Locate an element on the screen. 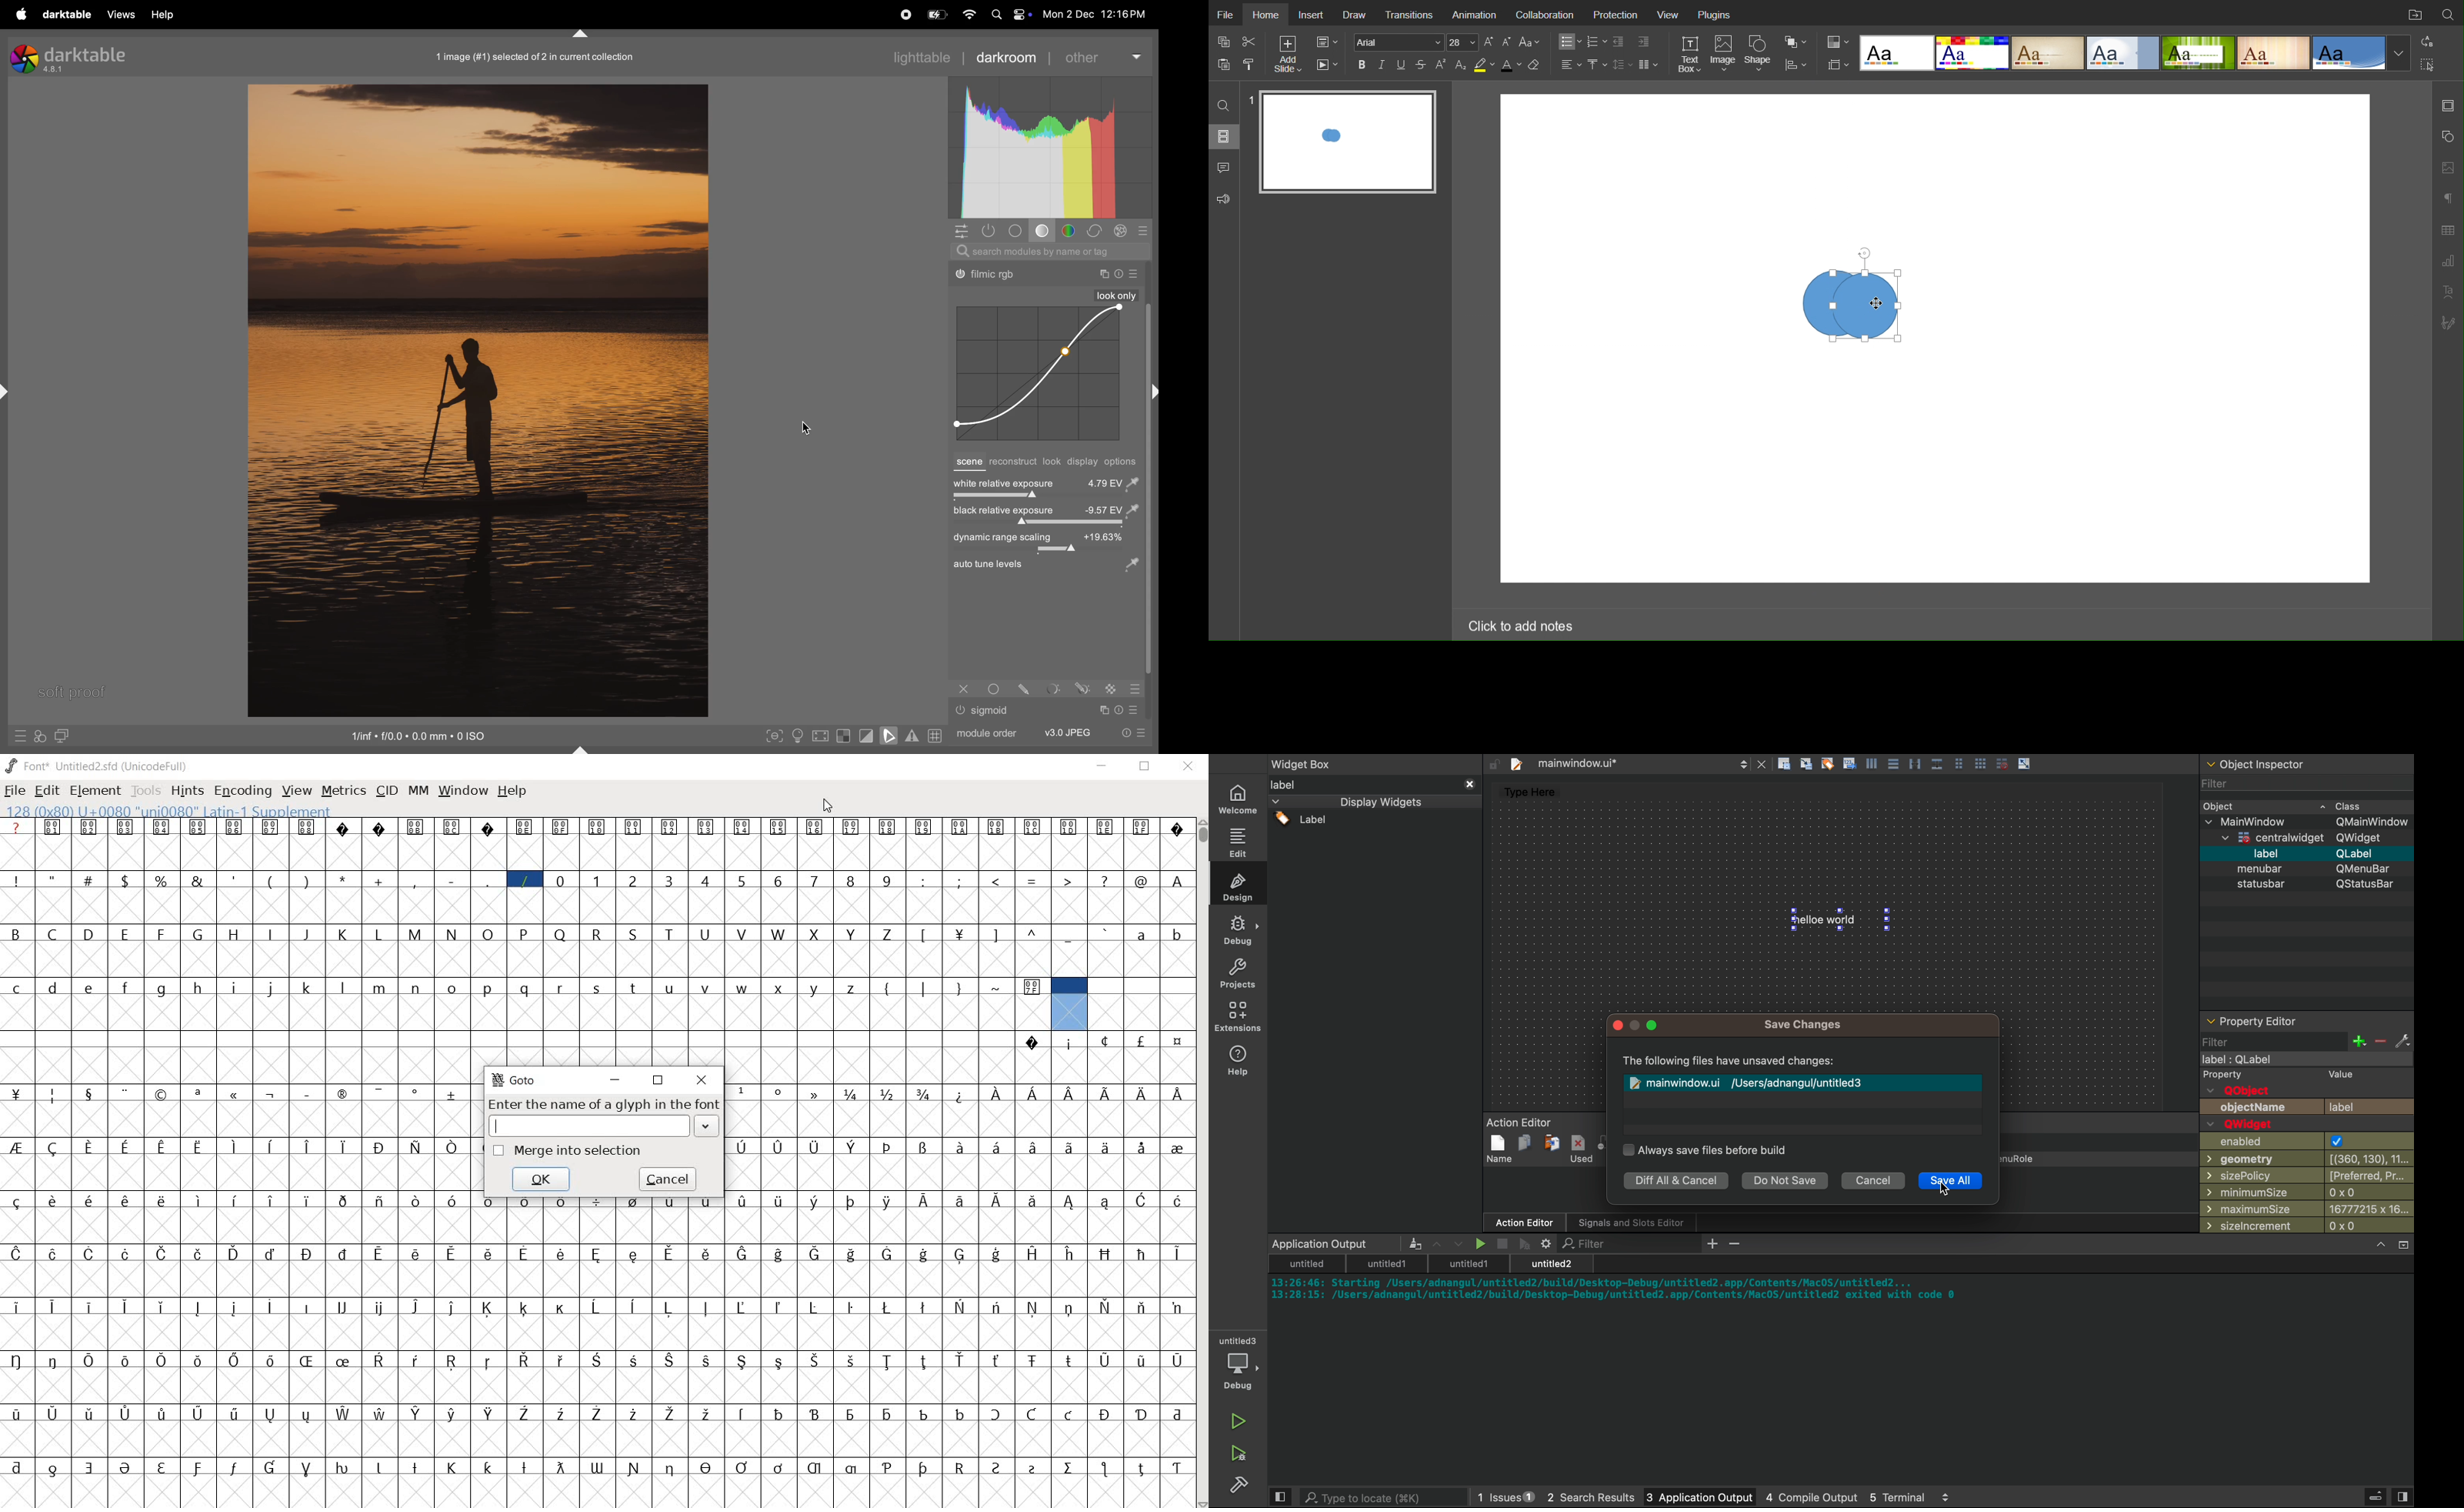 This screenshot has height=1512, width=2464. Symbol is located at coordinates (55, 1466).